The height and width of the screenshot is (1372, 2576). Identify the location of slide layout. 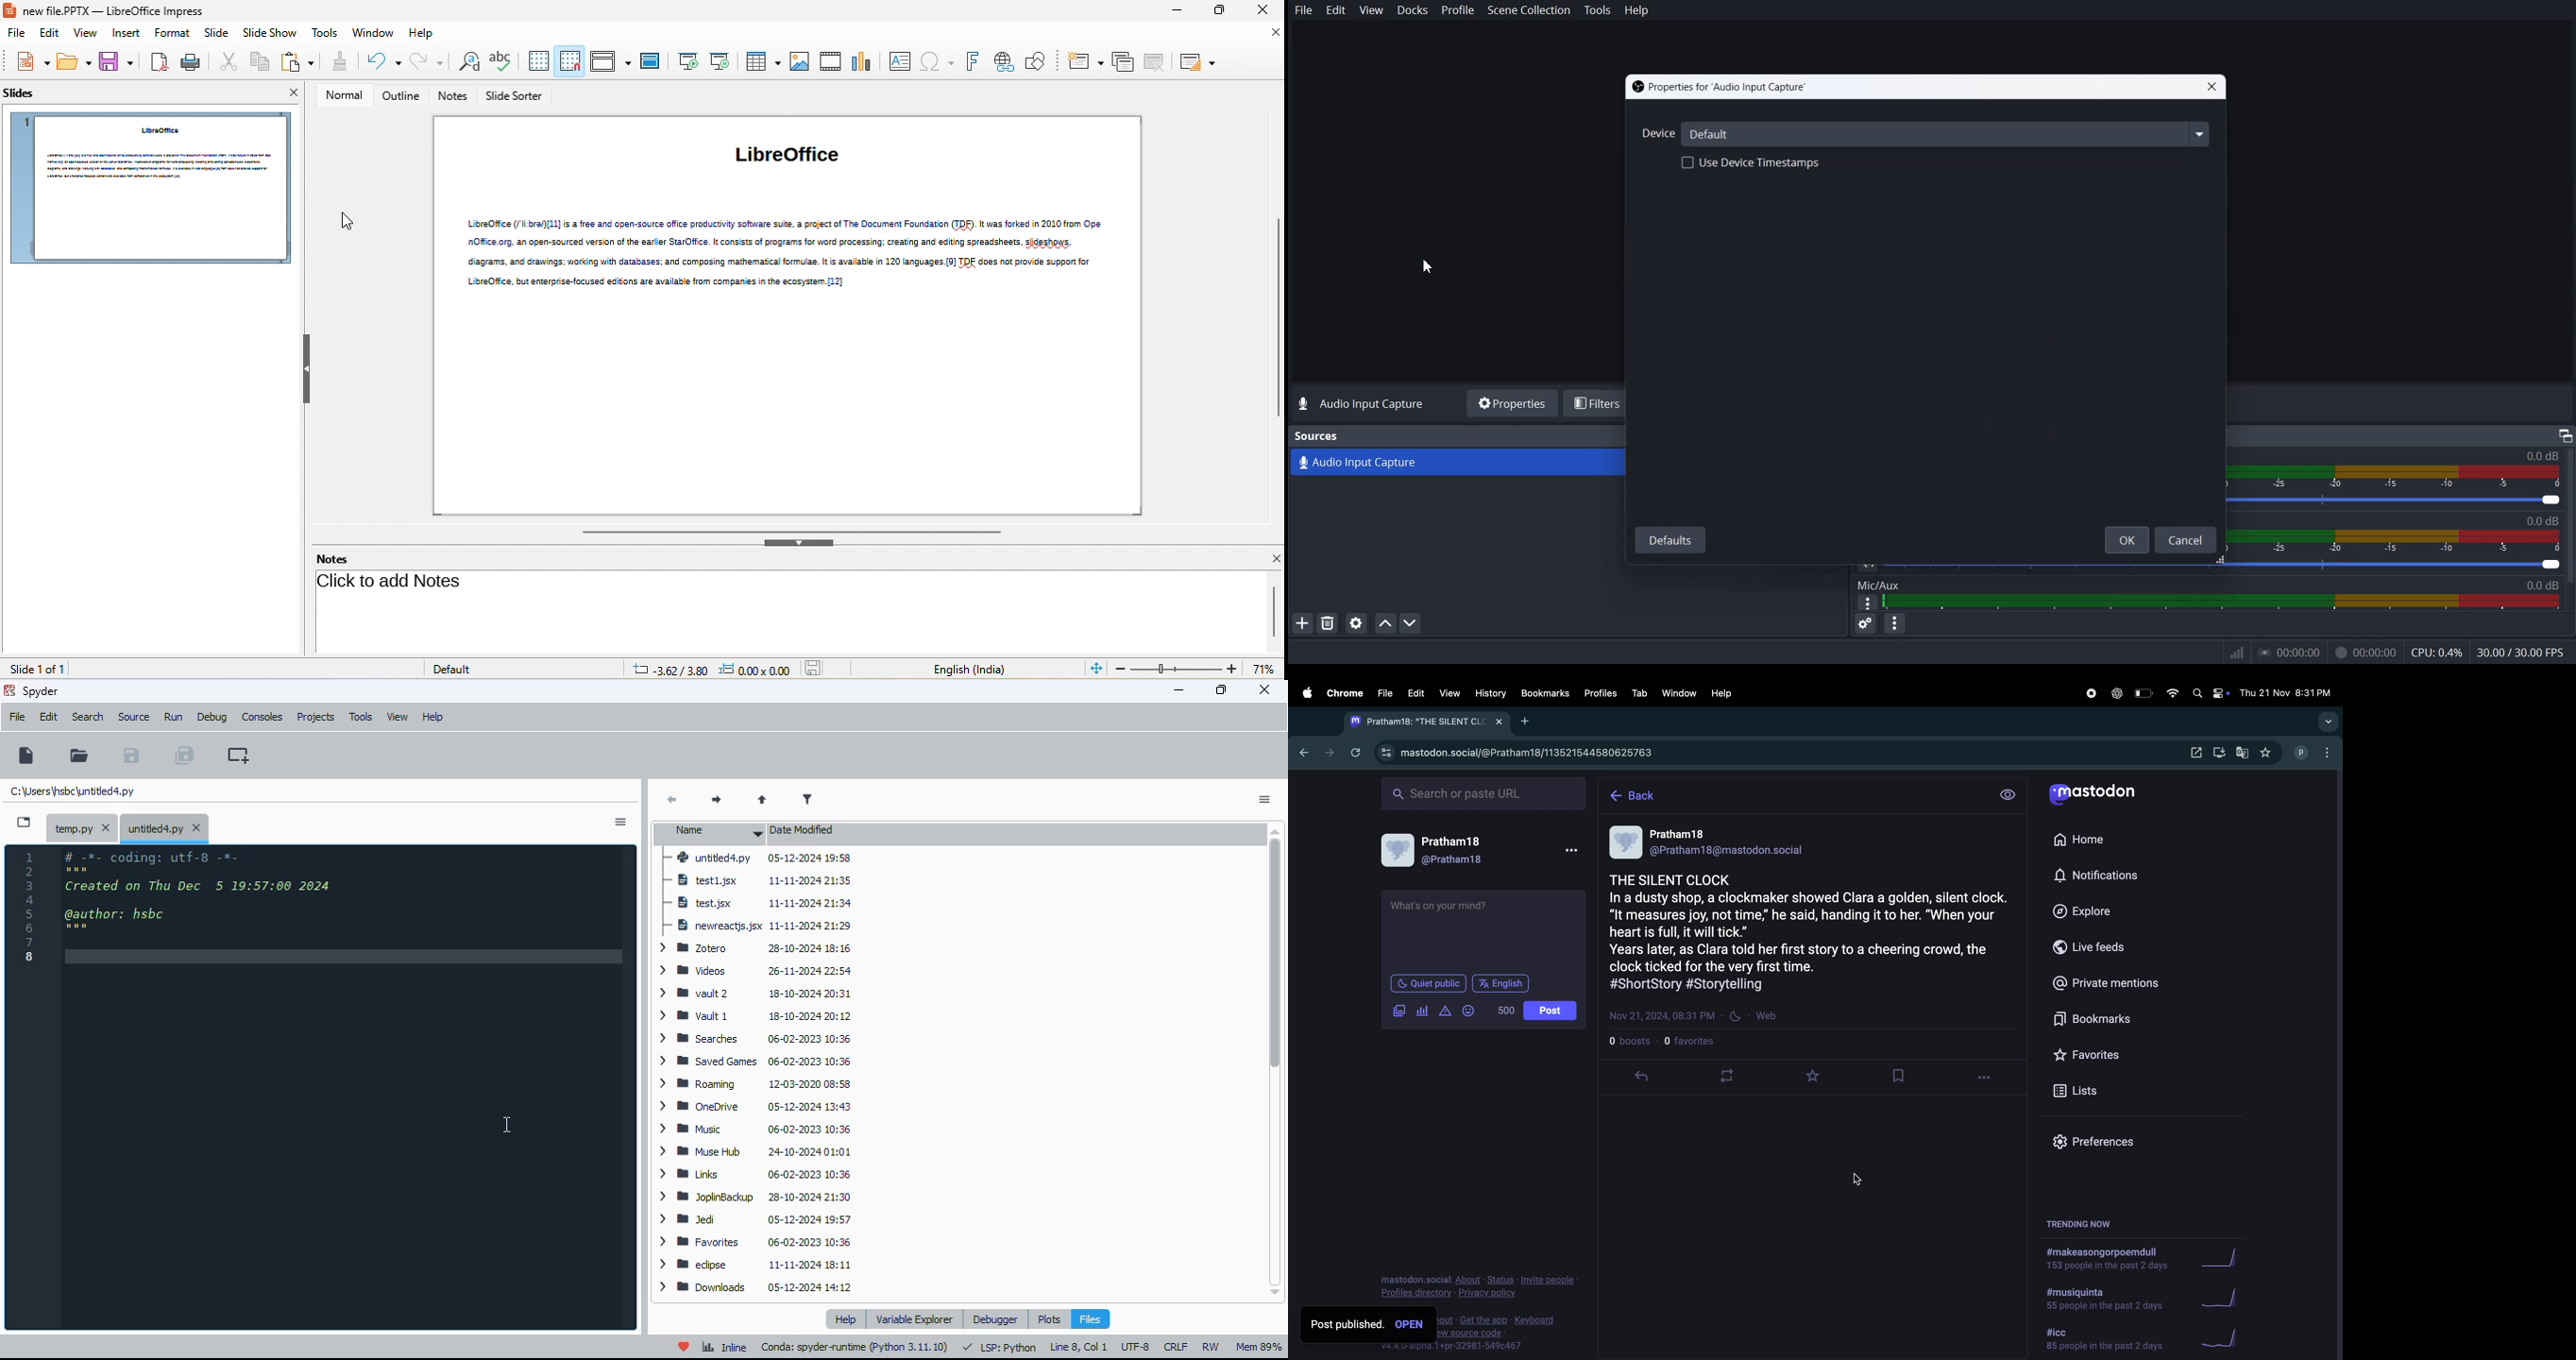
(1201, 62).